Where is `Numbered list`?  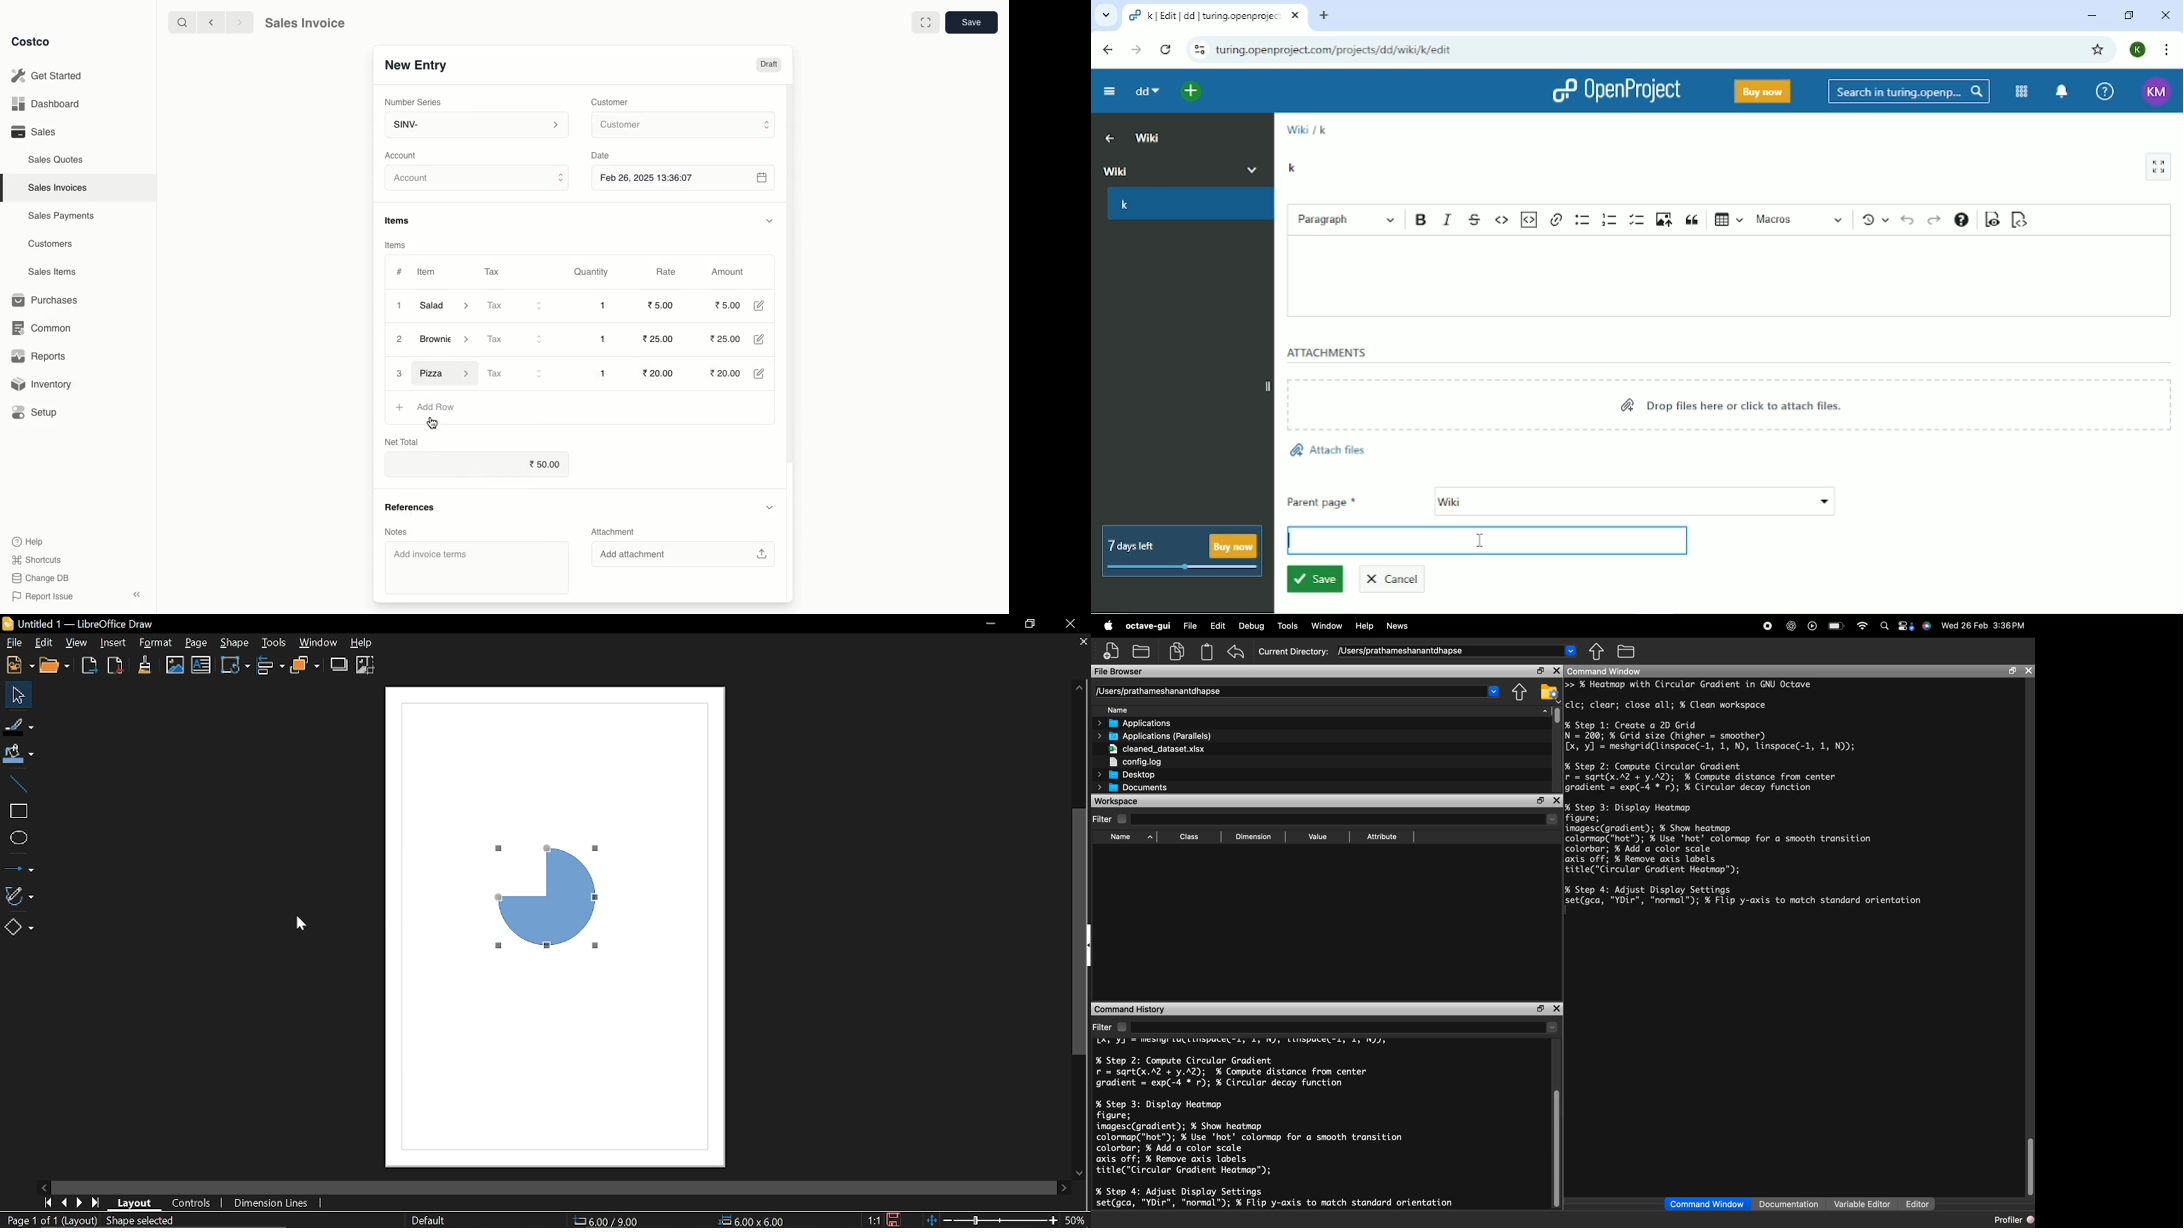
Numbered list is located at coordinates (1610, 219).